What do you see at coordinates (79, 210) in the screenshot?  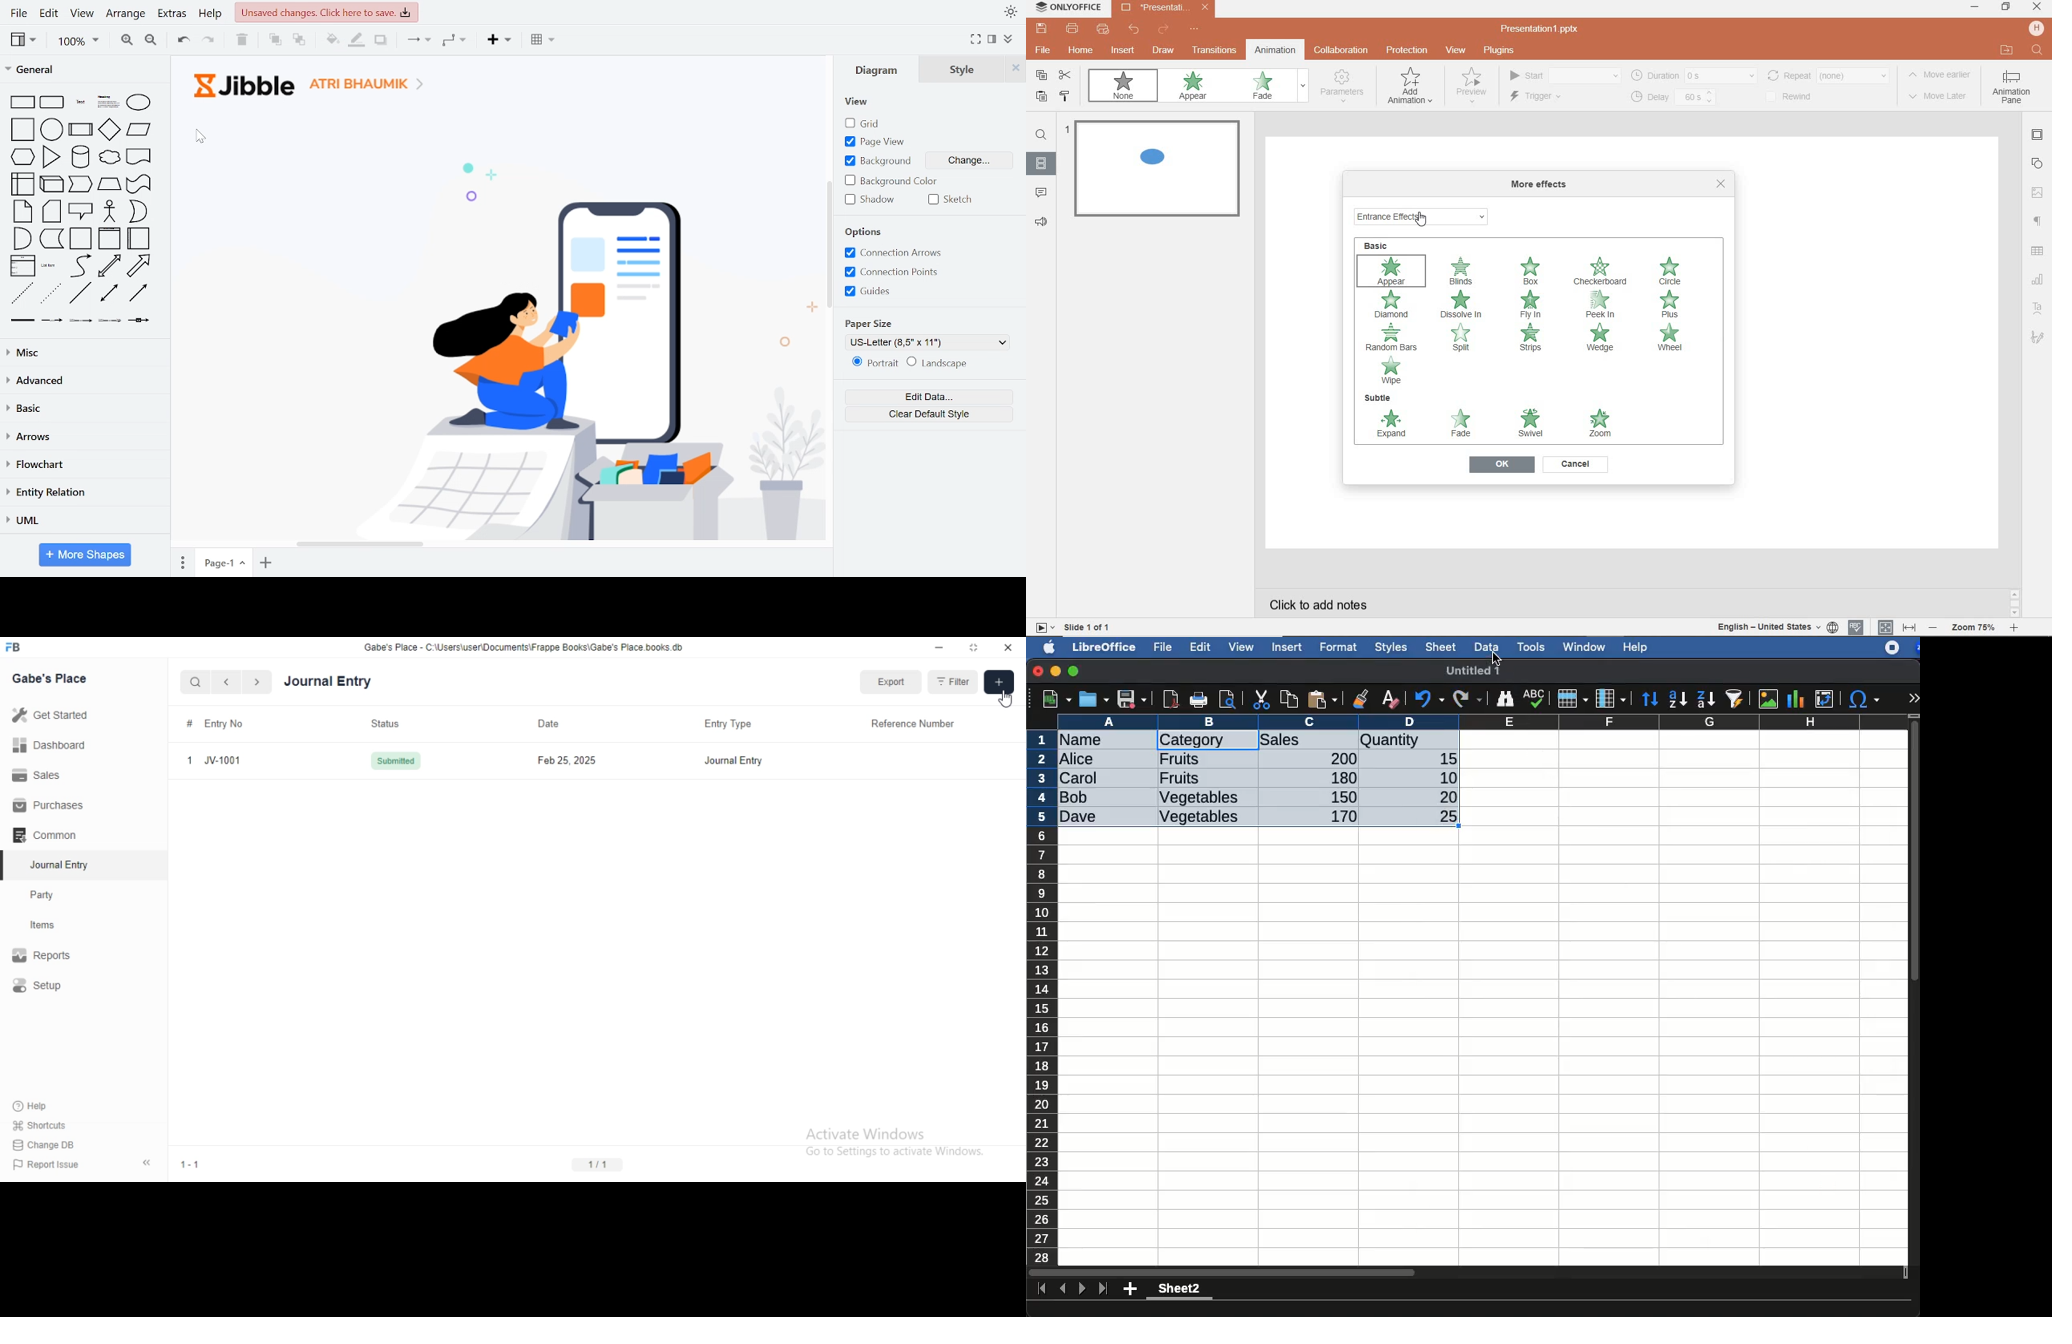 I see `general shapes` at bounding box center [79, 210].